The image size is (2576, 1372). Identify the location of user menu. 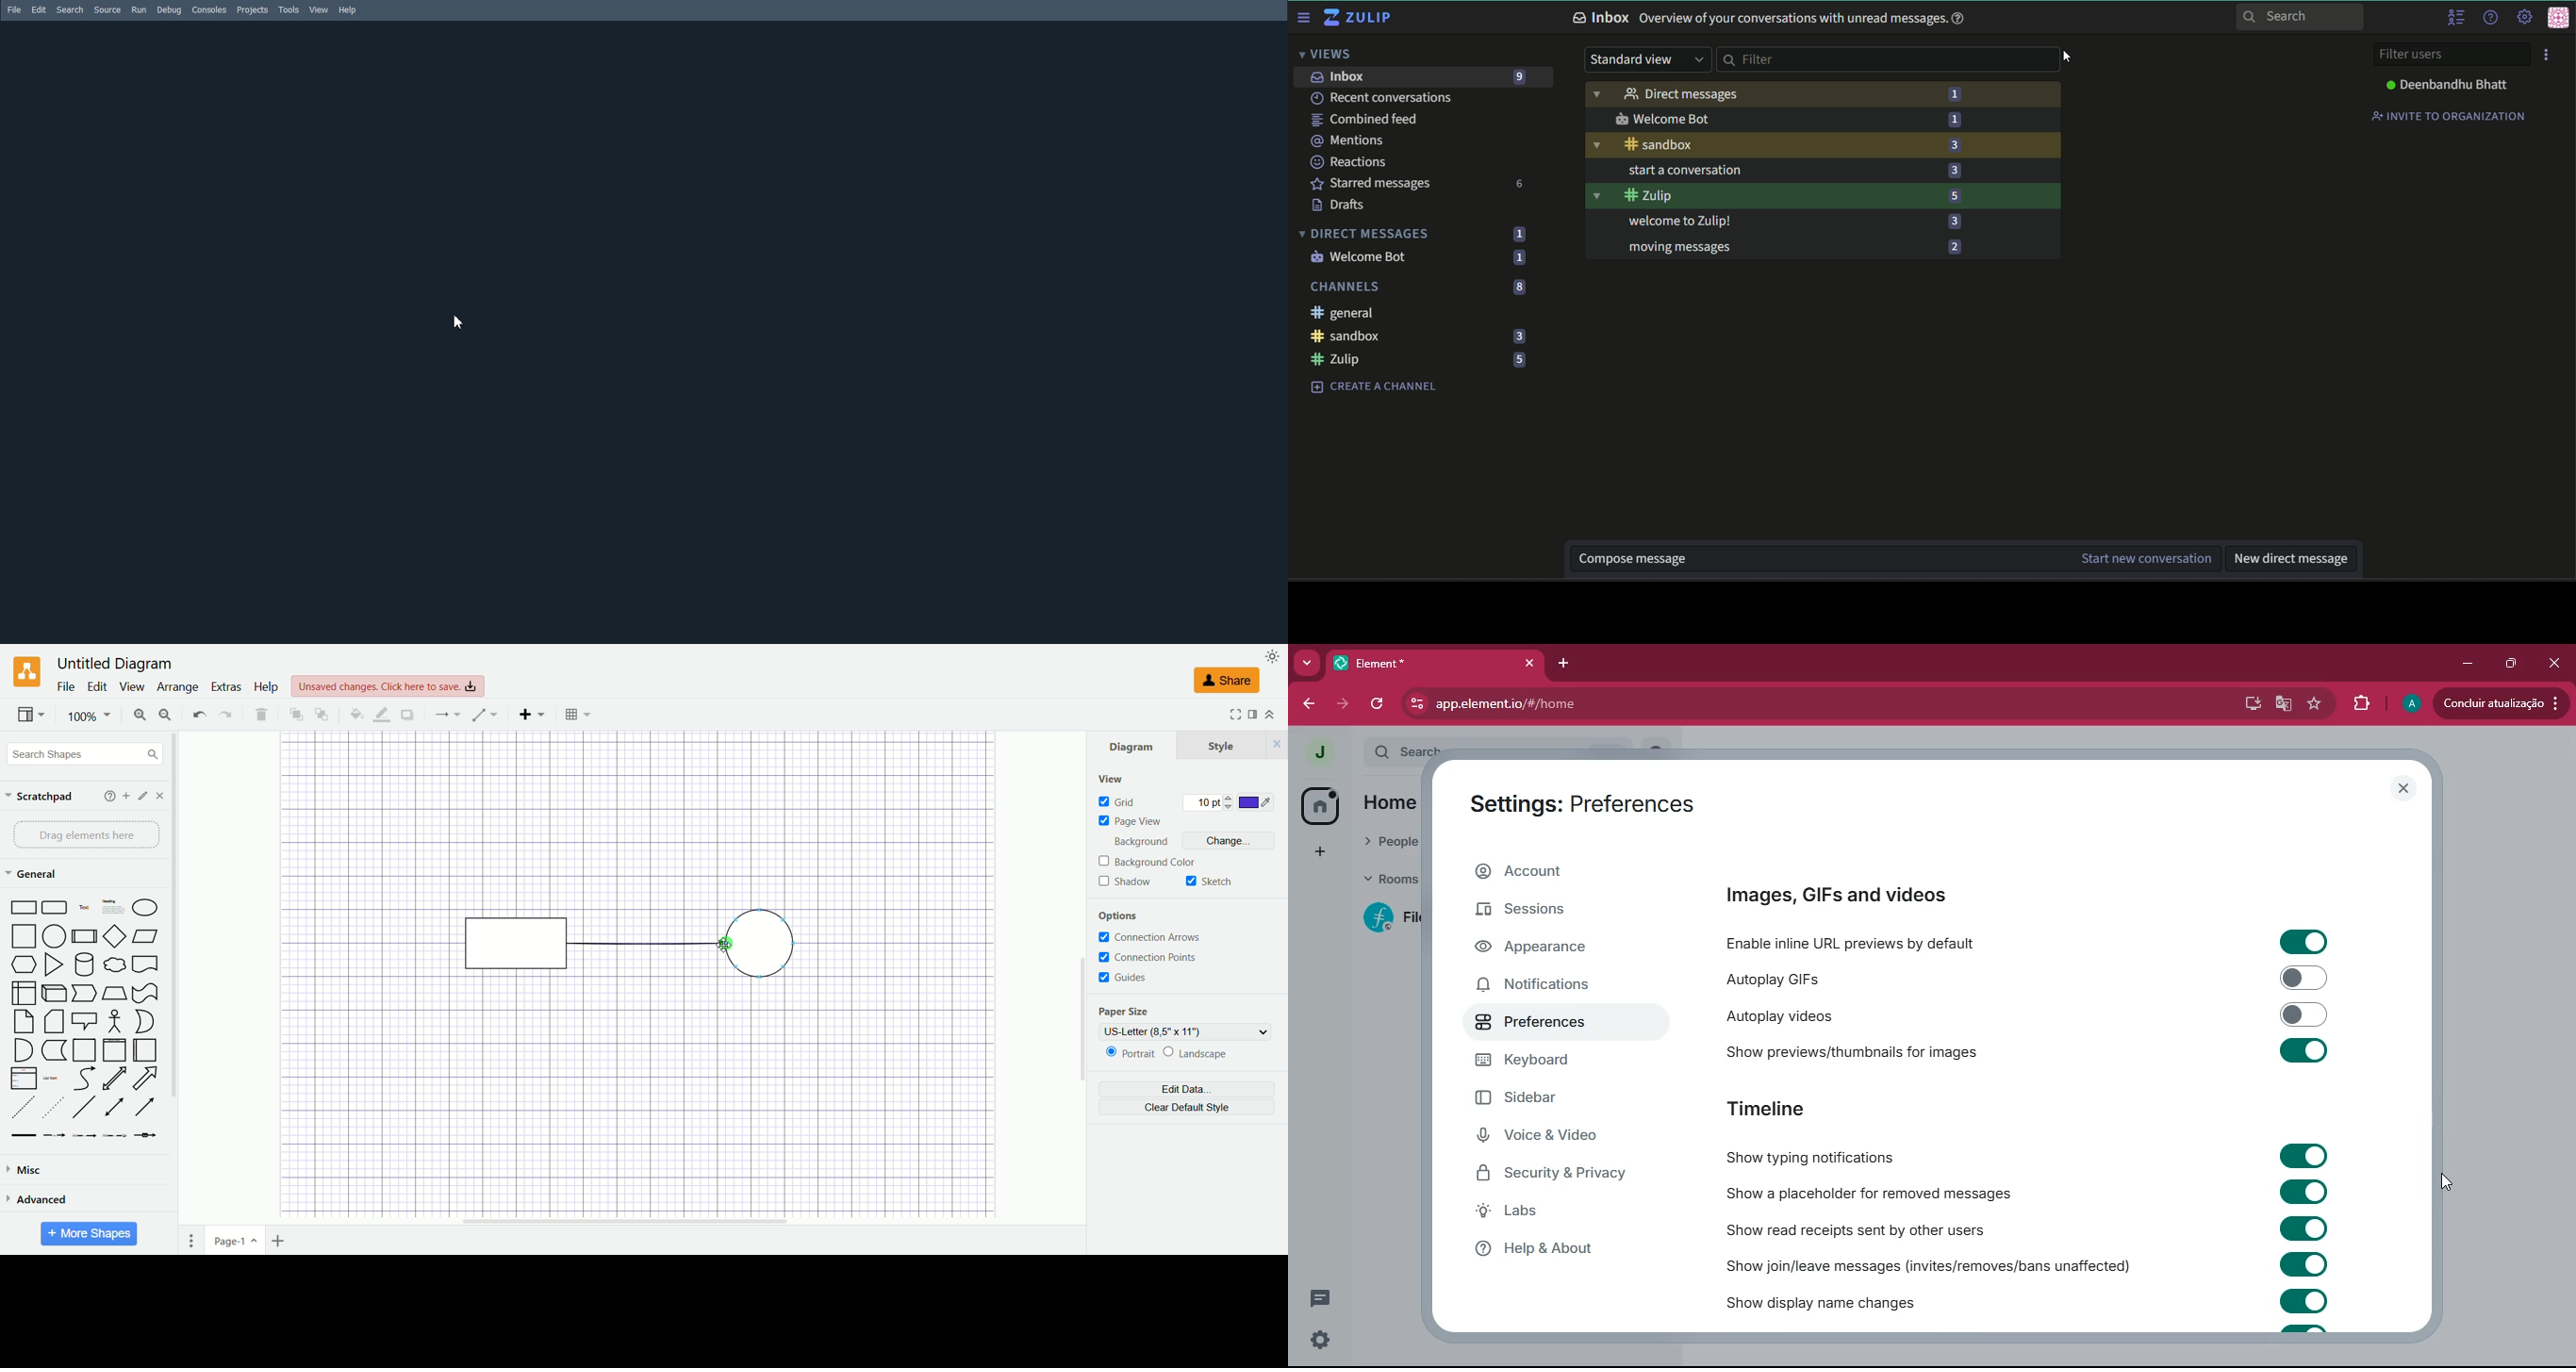
(2558, 19).